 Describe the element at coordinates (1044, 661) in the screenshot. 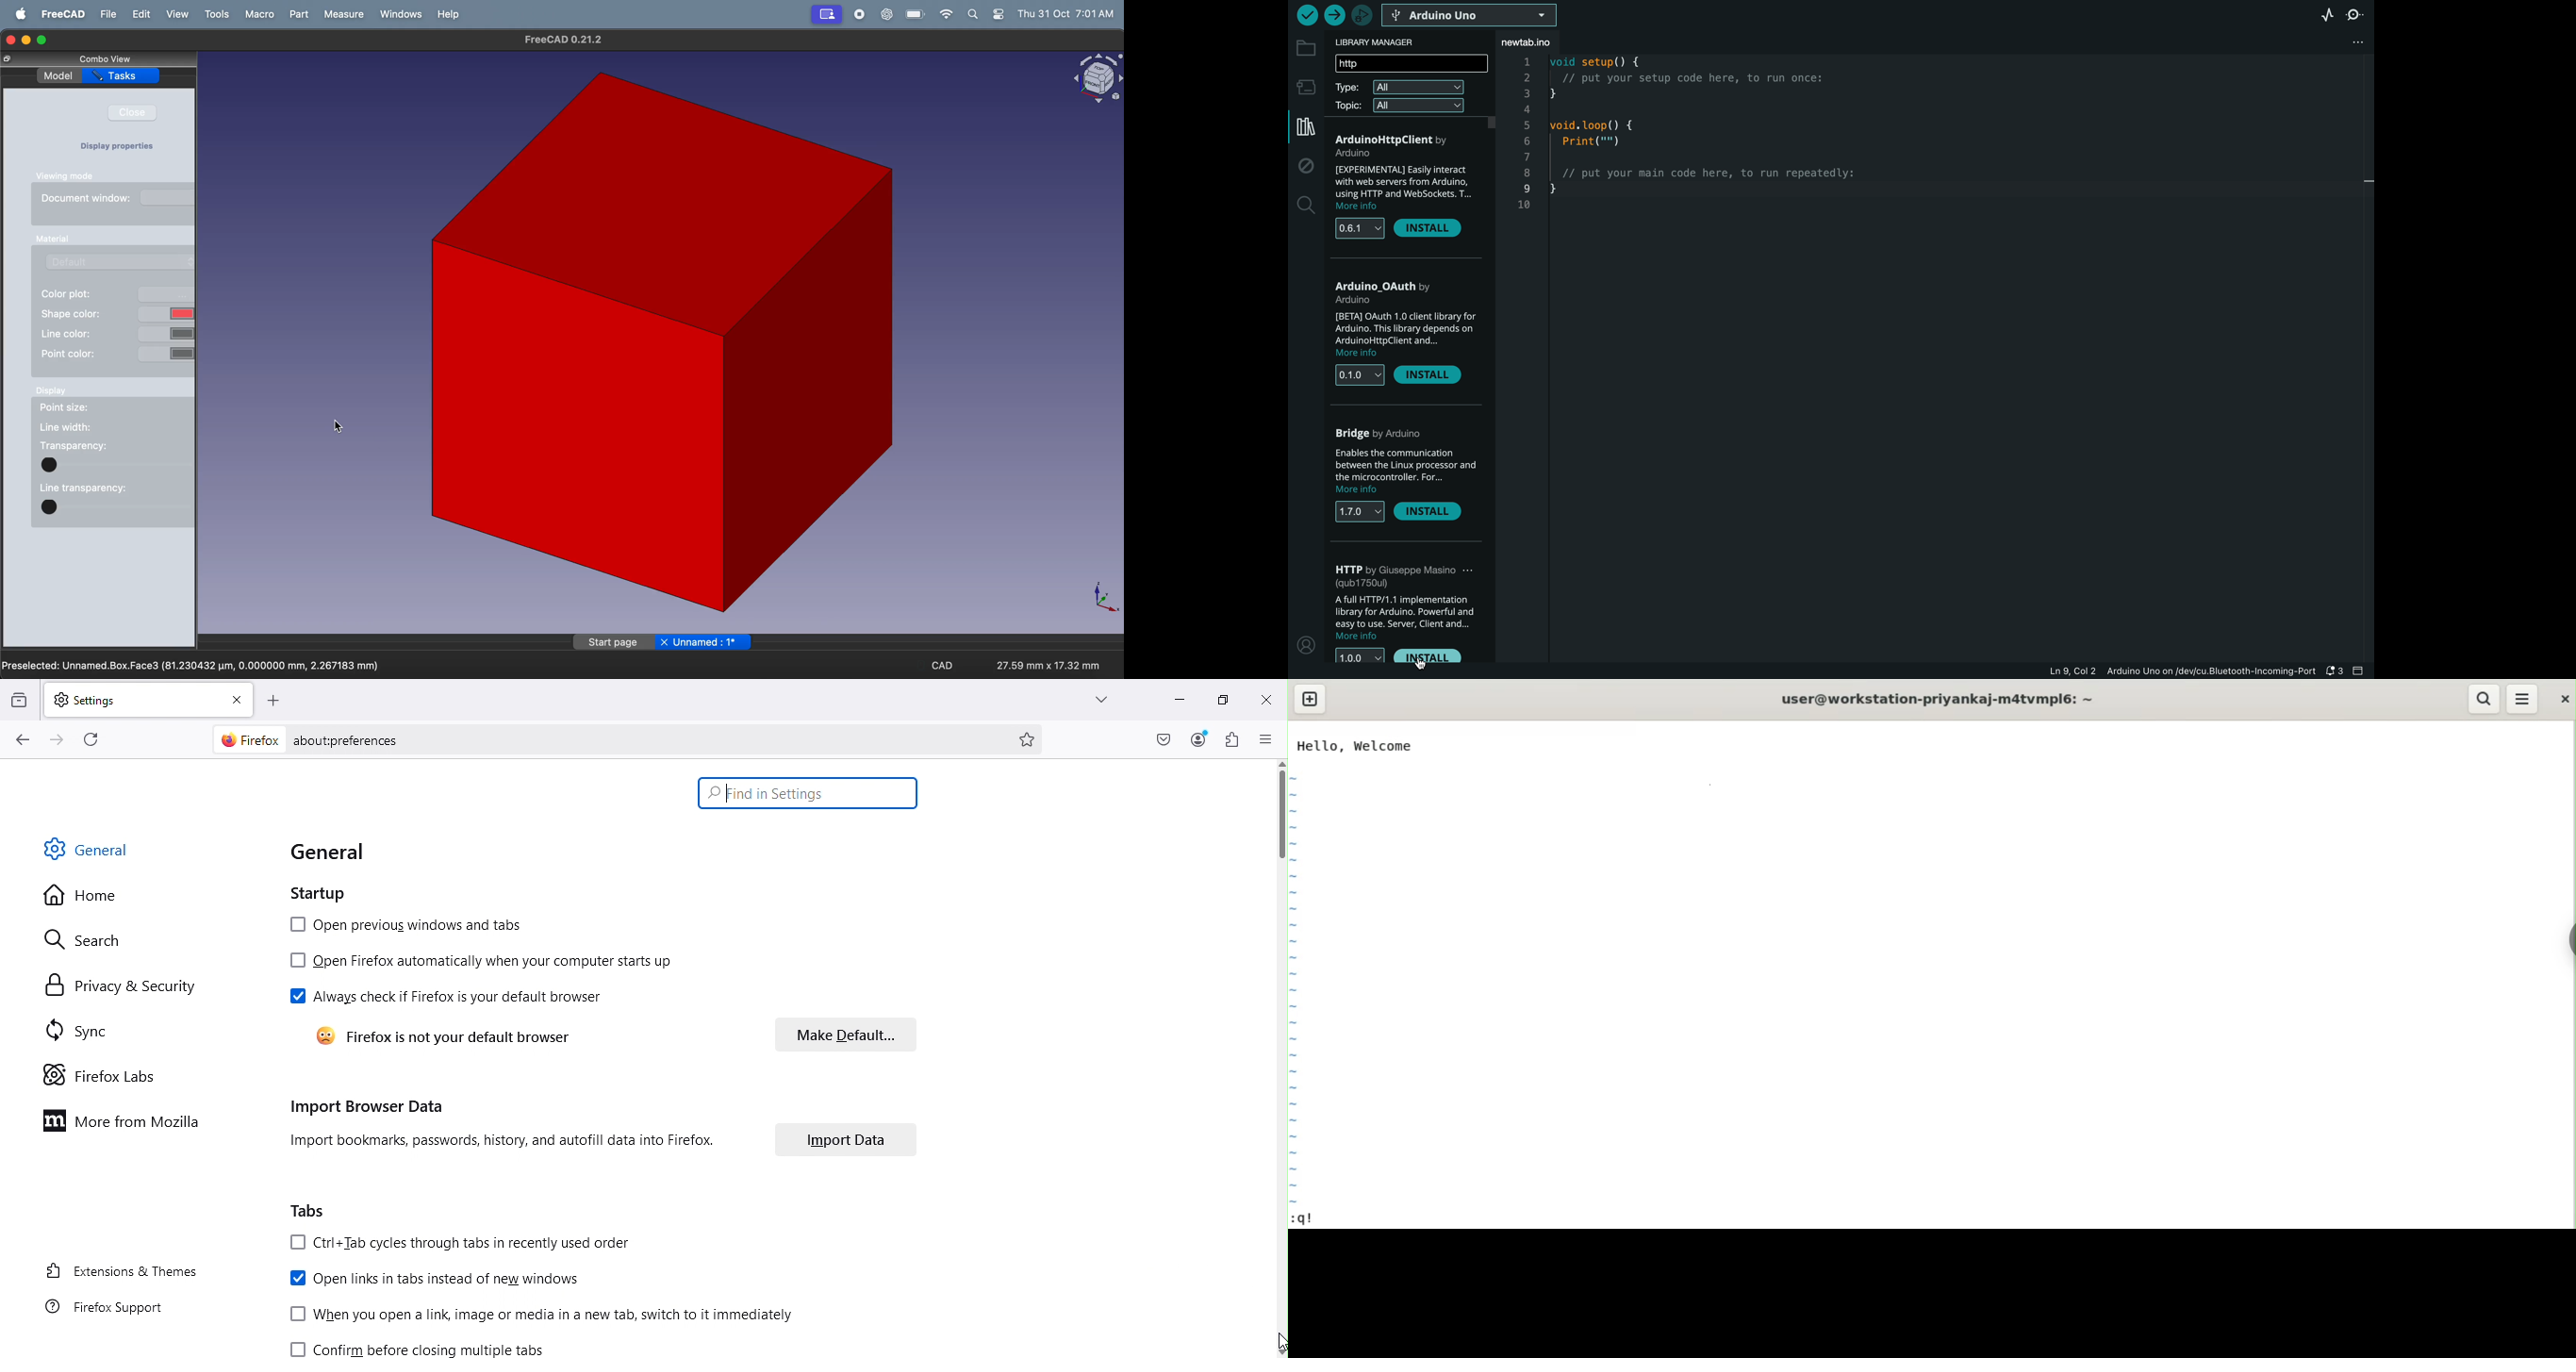

I see `aspect ratio` at that location.